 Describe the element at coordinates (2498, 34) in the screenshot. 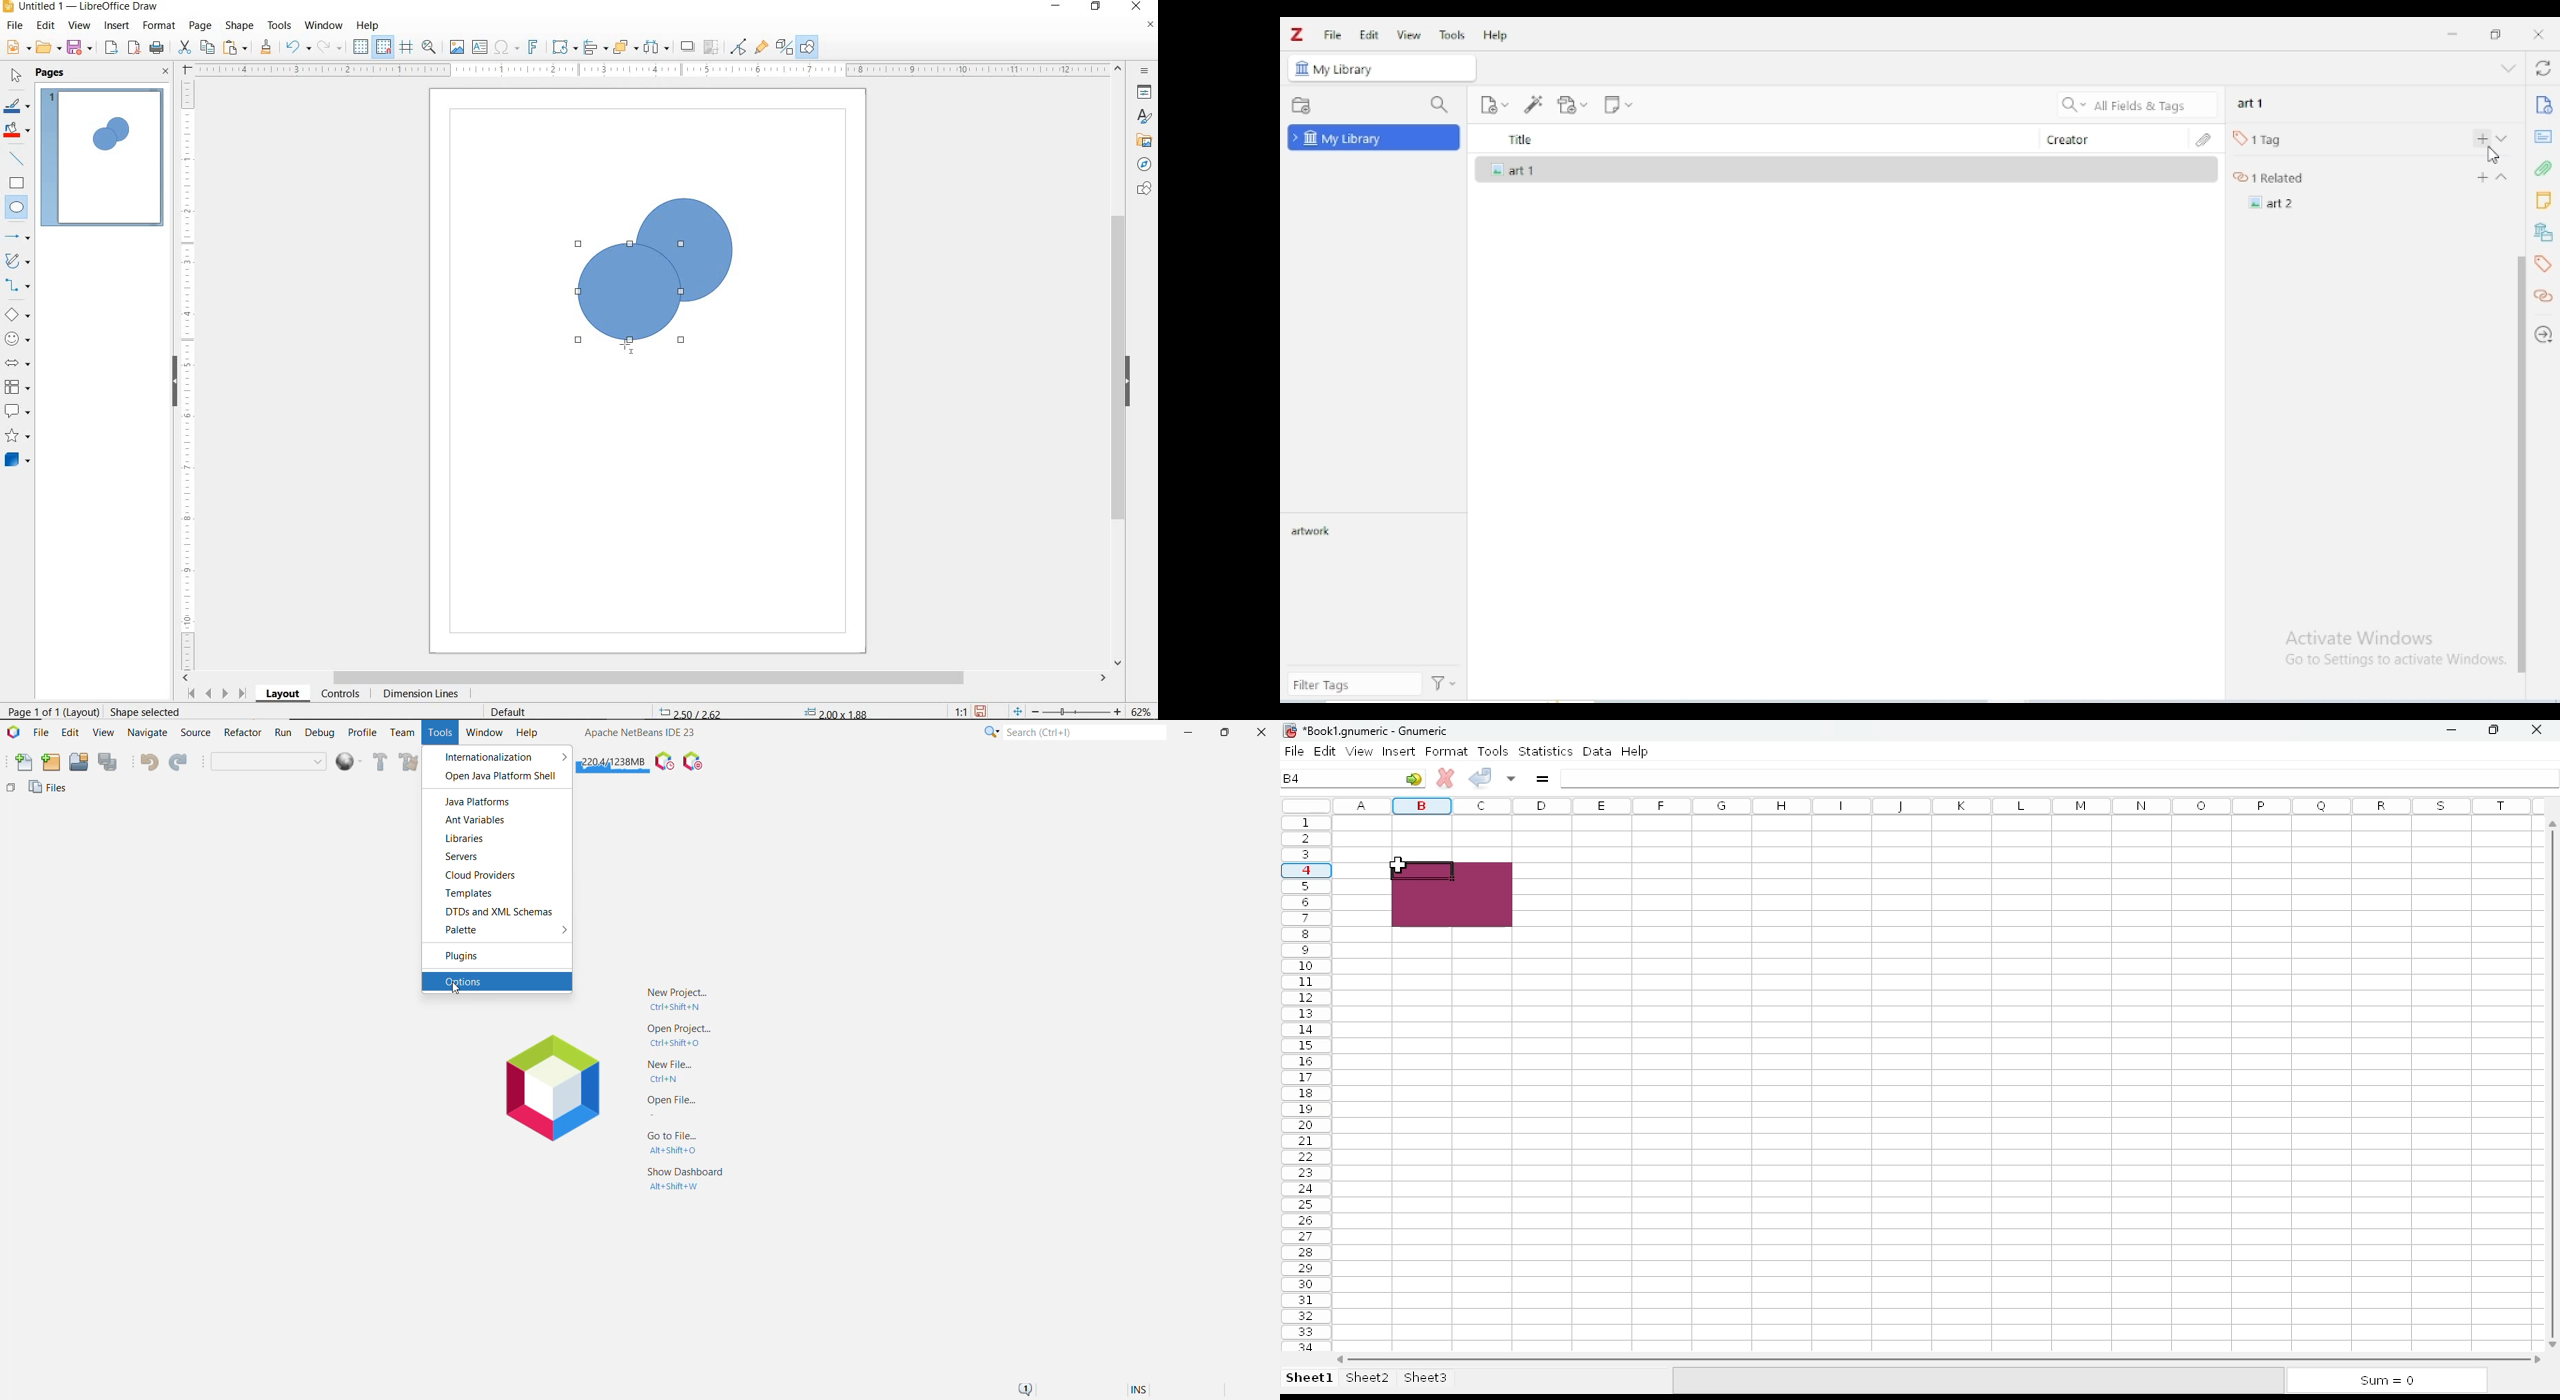

I see `maximize` at that location.